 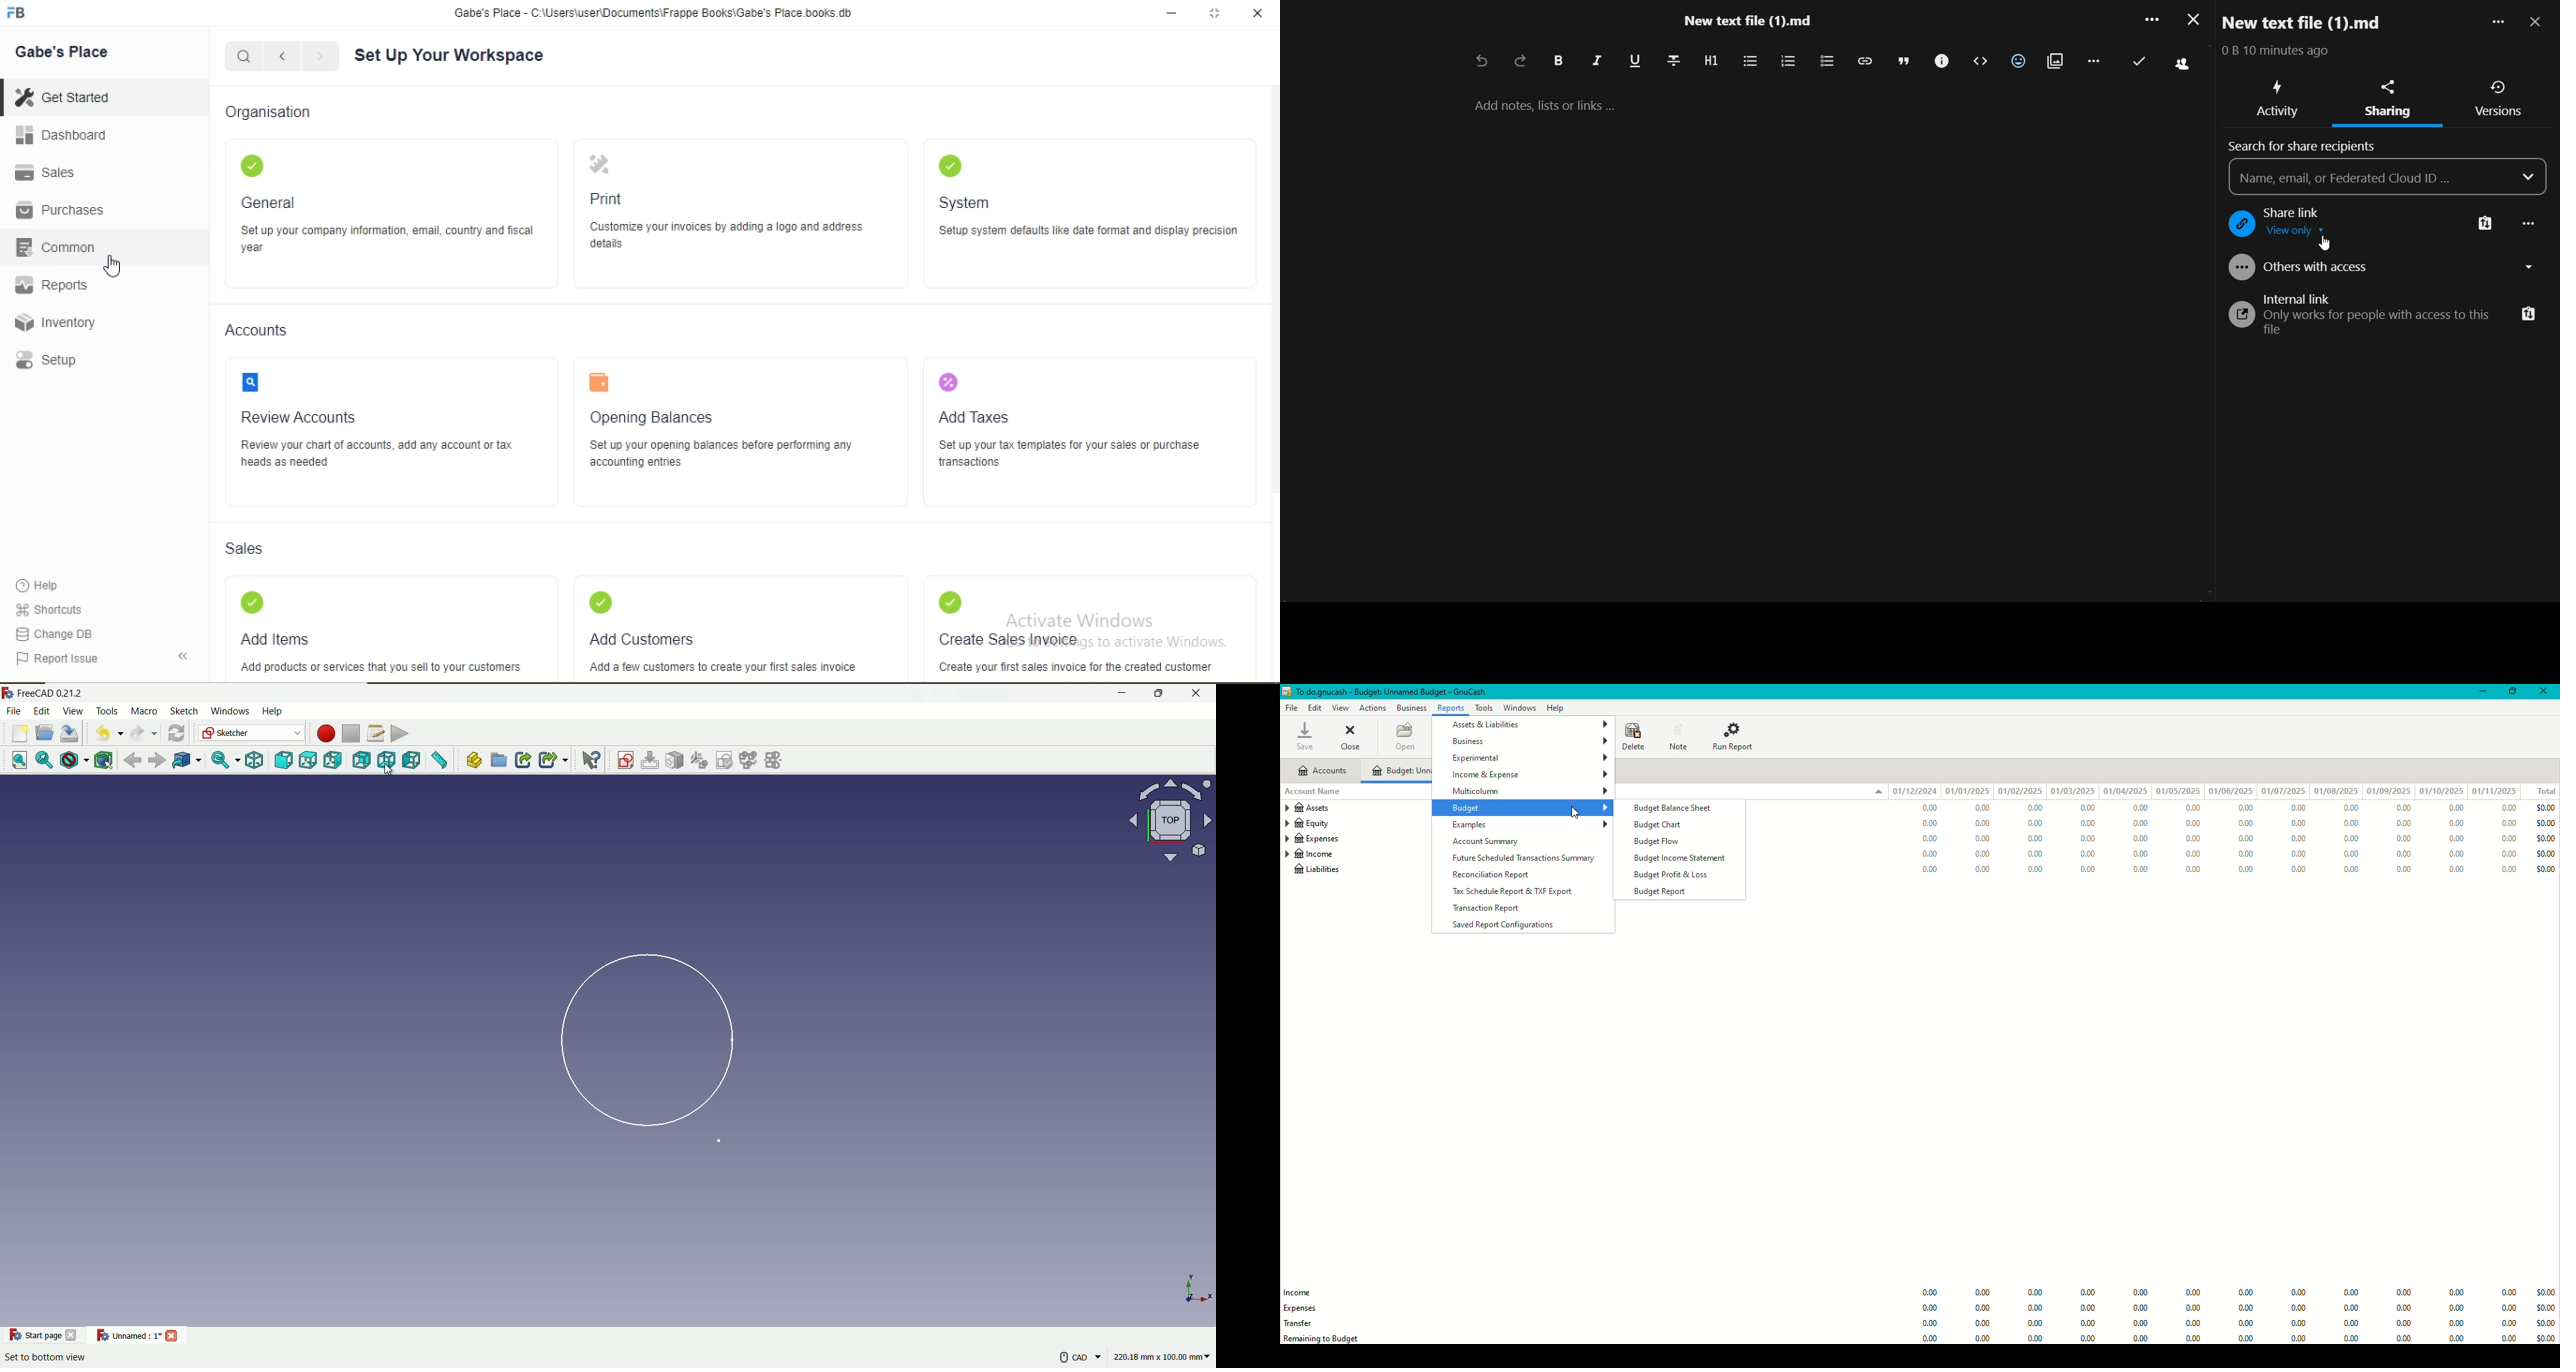 I want to click on Windows, so click(x=1521, y=707).